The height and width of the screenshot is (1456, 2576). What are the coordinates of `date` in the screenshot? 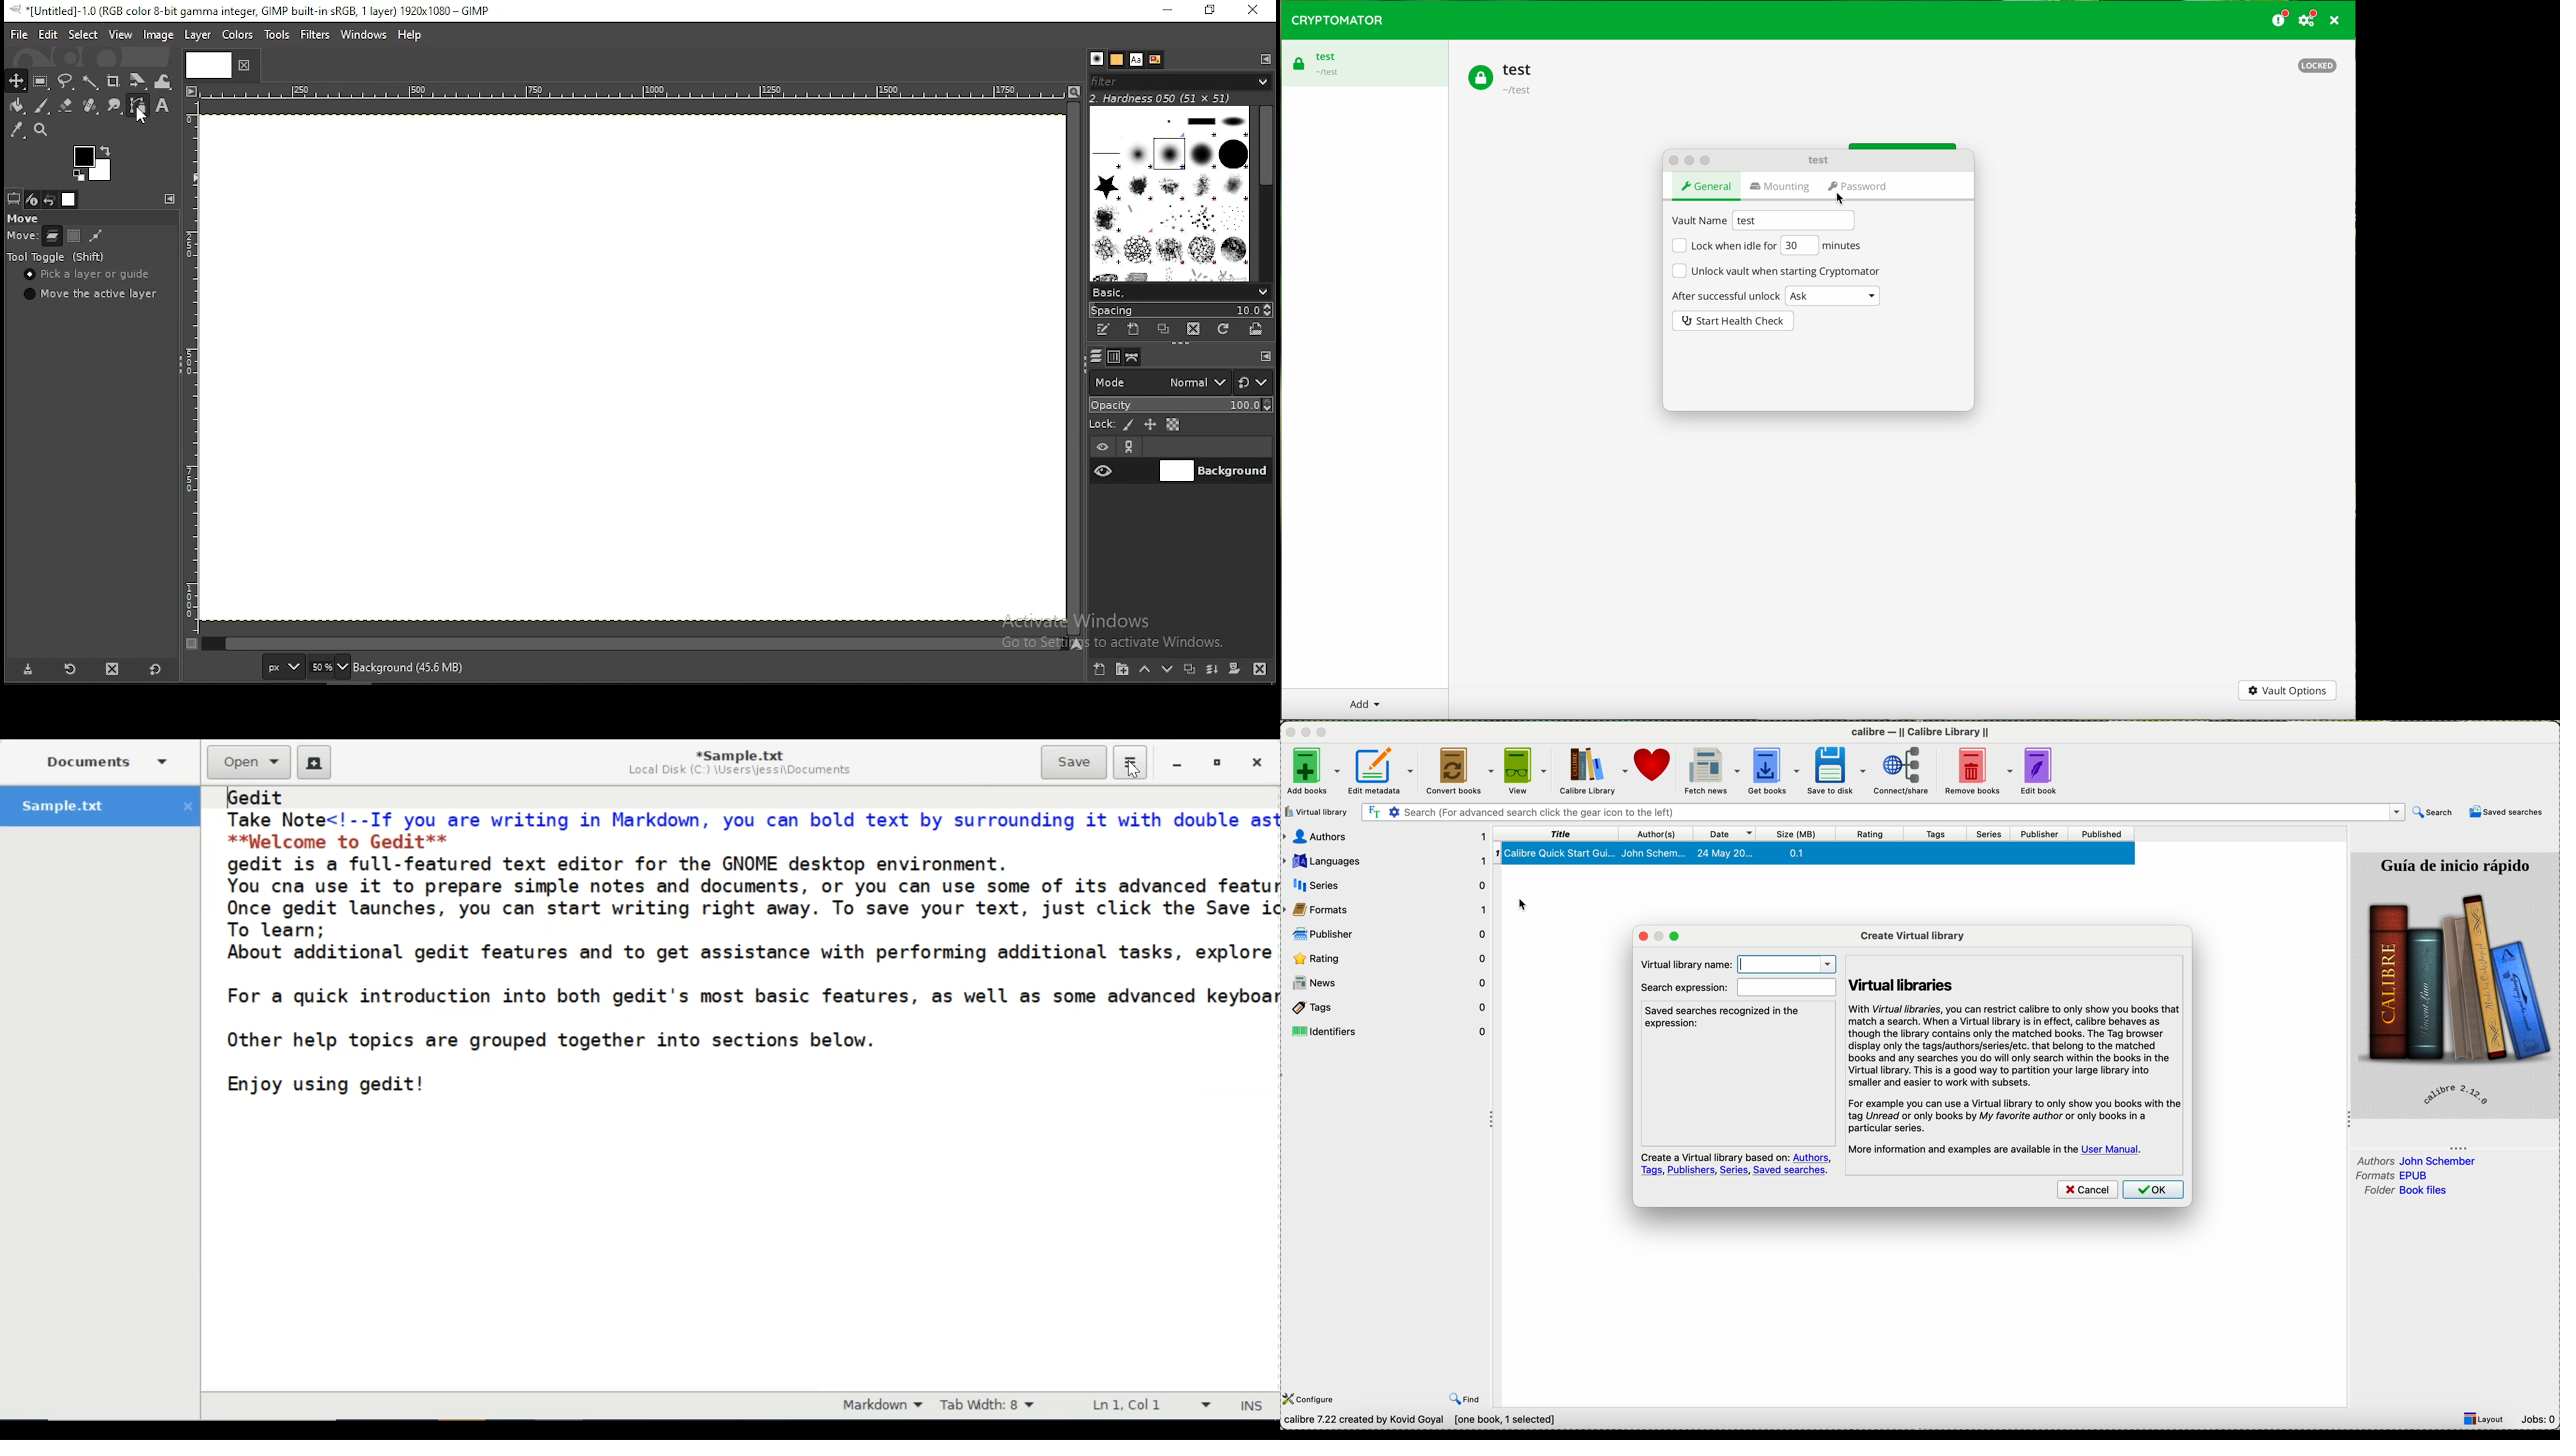 It's located at (1729, 833).